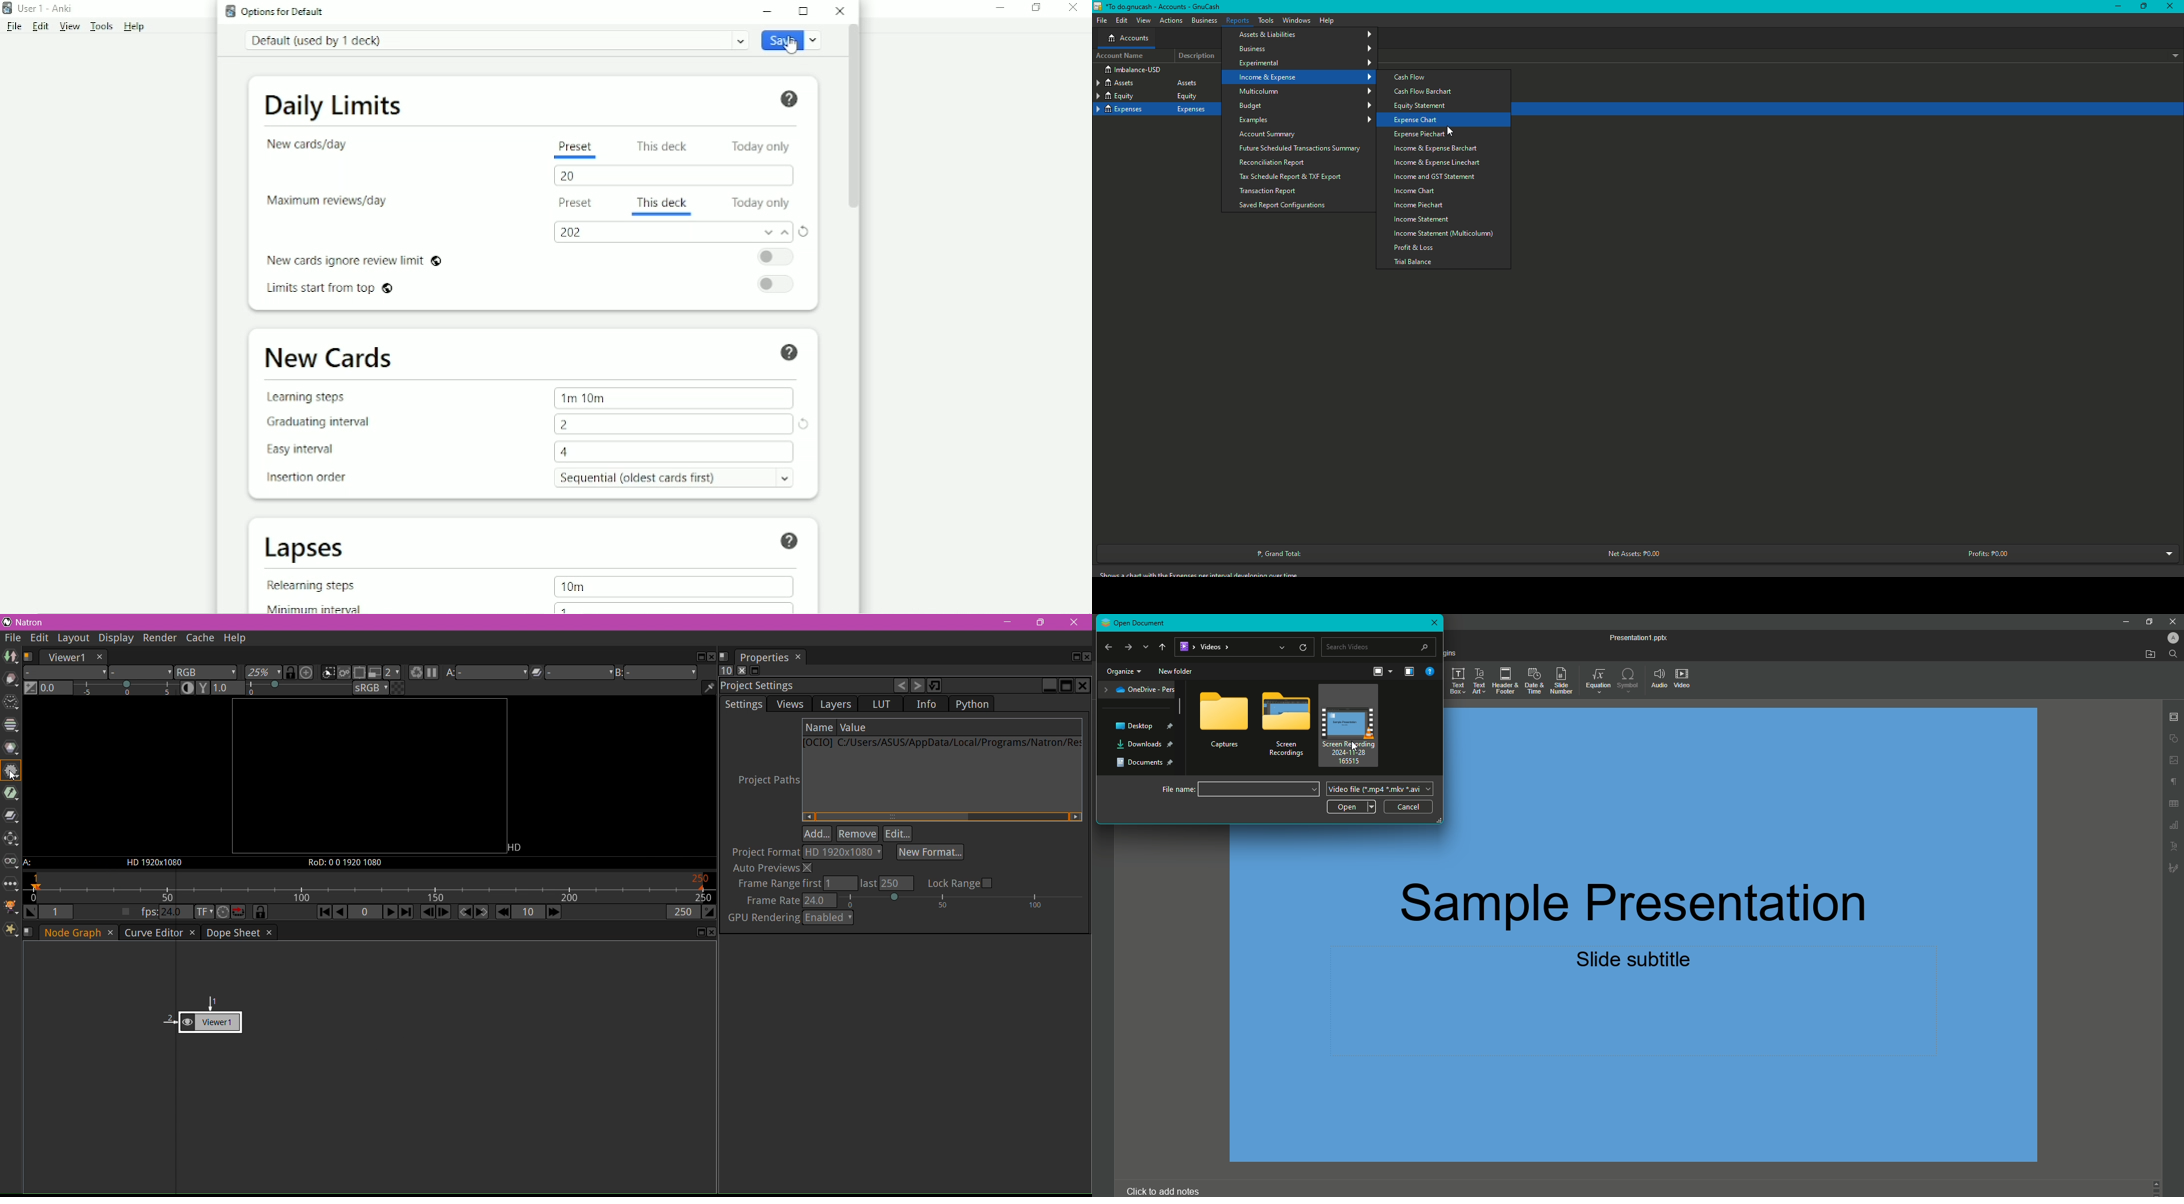 Image resolution: width=2184 pixels, height=1204 pixels. Describe the element at coordinates (320, 607) in the screenshot. I see `Minimum interval` at that location.